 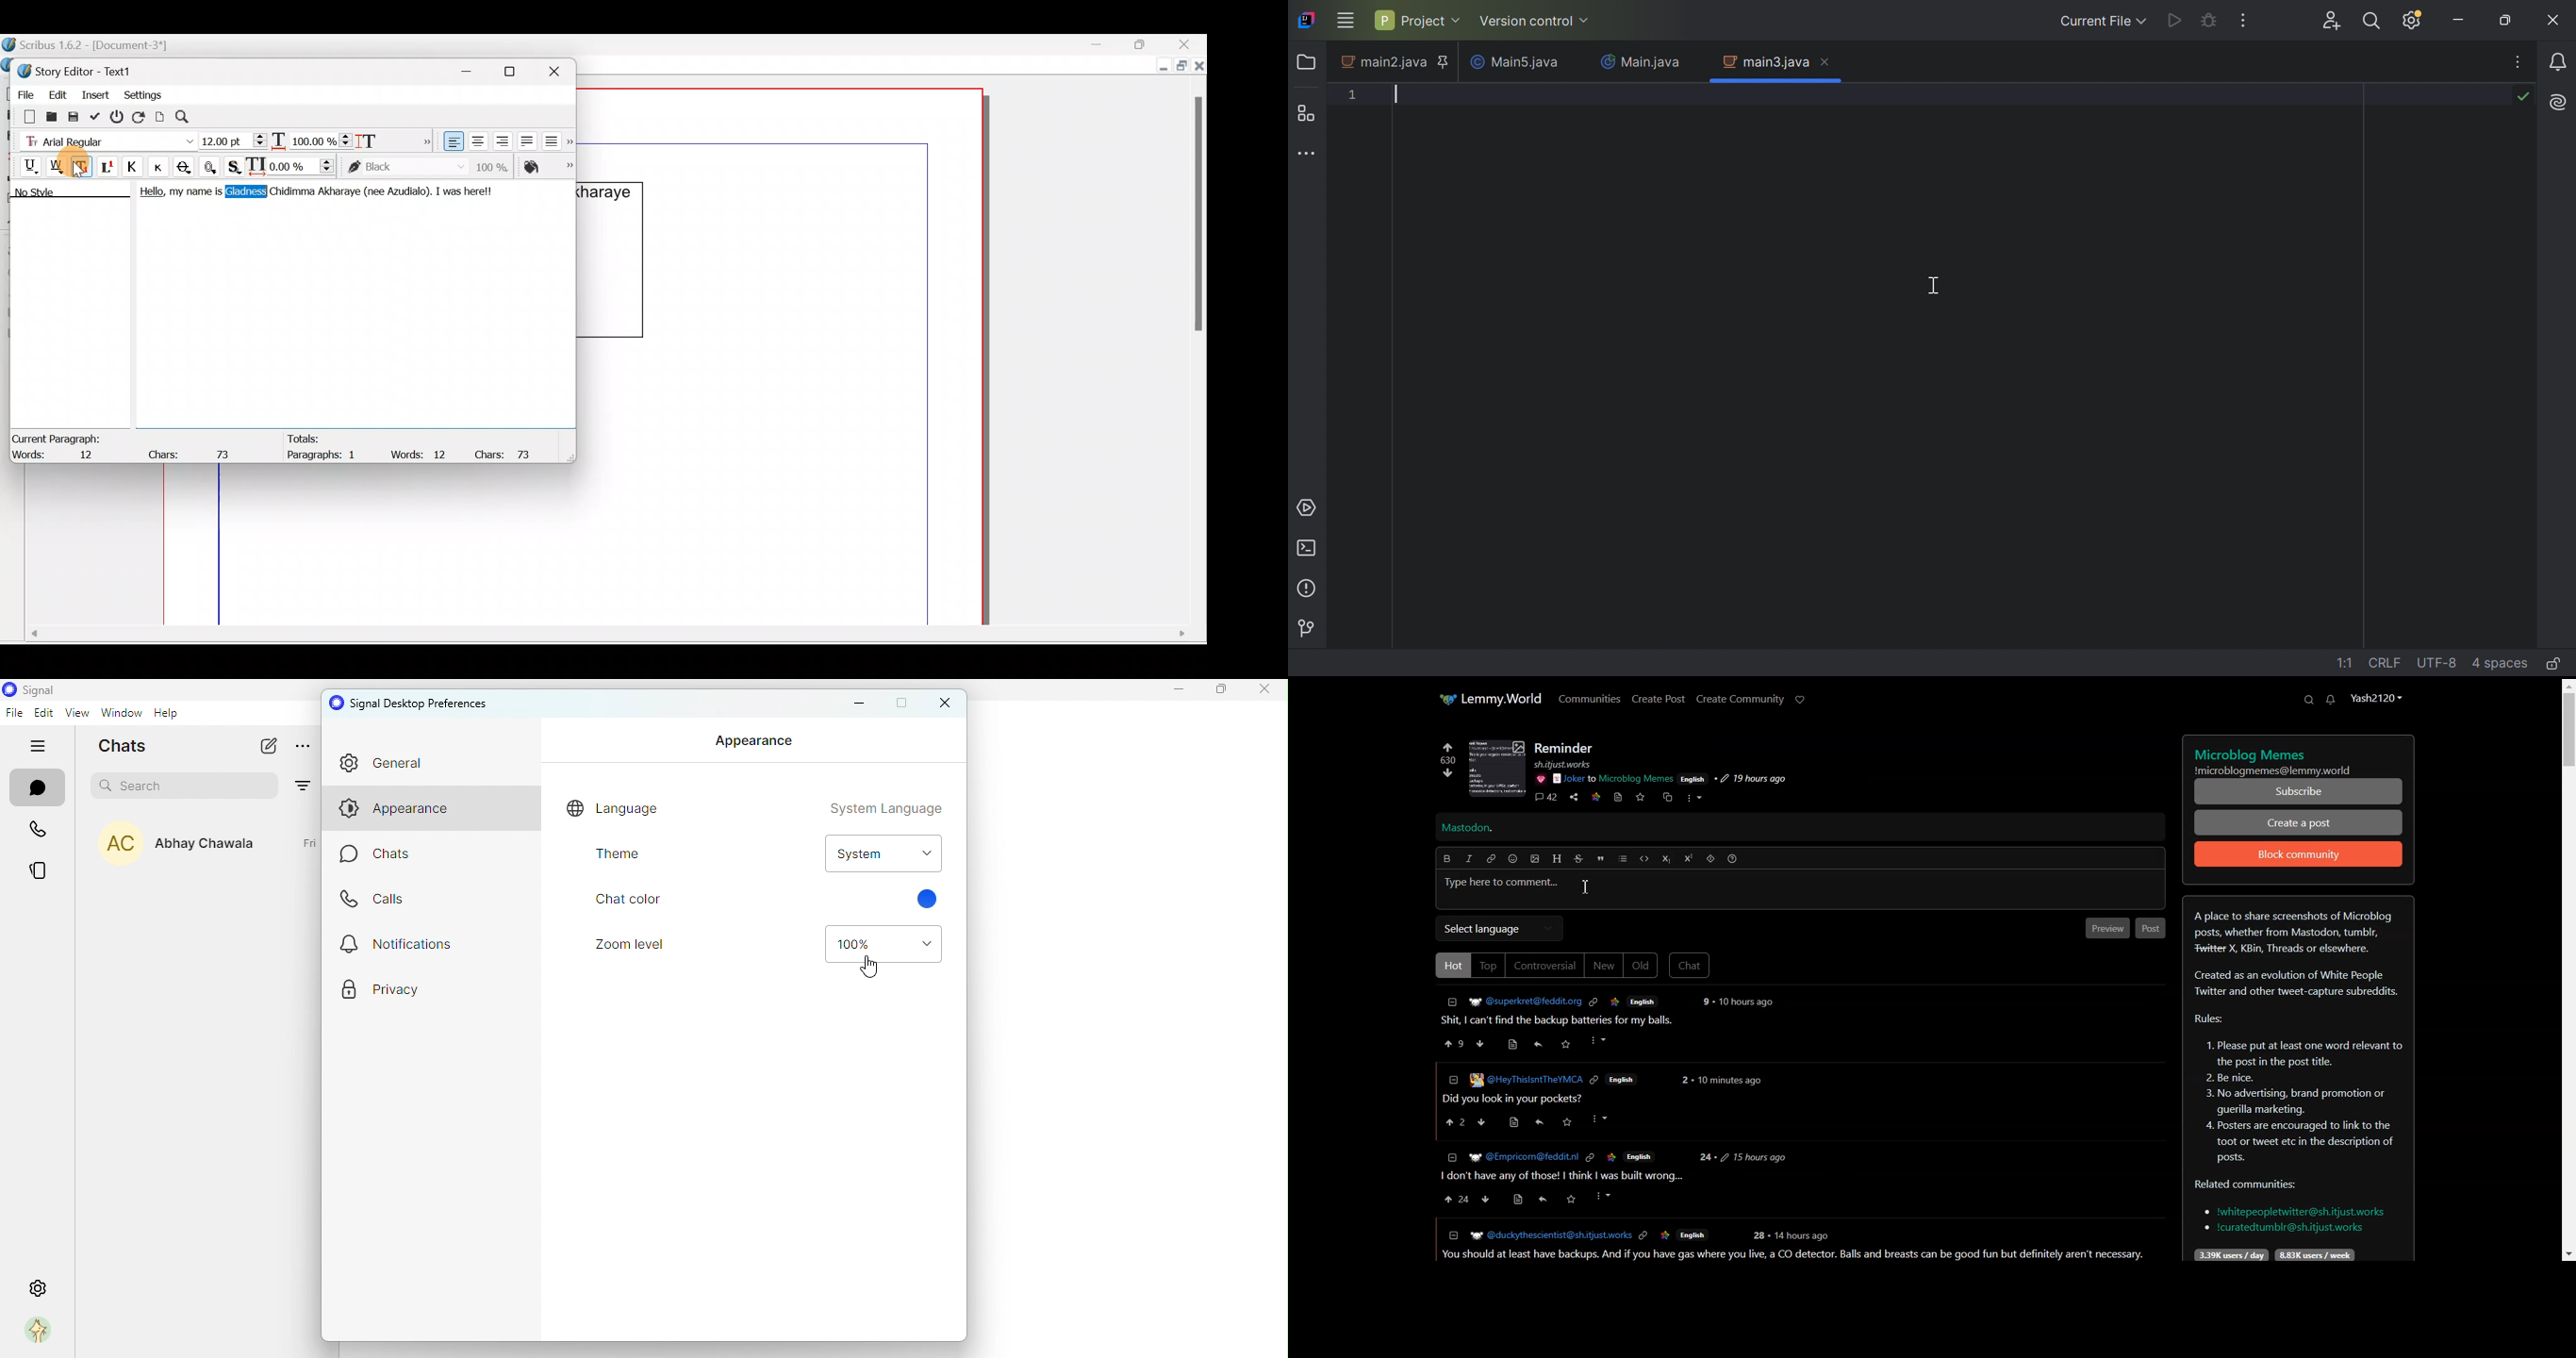 I want to click on Close, so click(x=1826, y=63).